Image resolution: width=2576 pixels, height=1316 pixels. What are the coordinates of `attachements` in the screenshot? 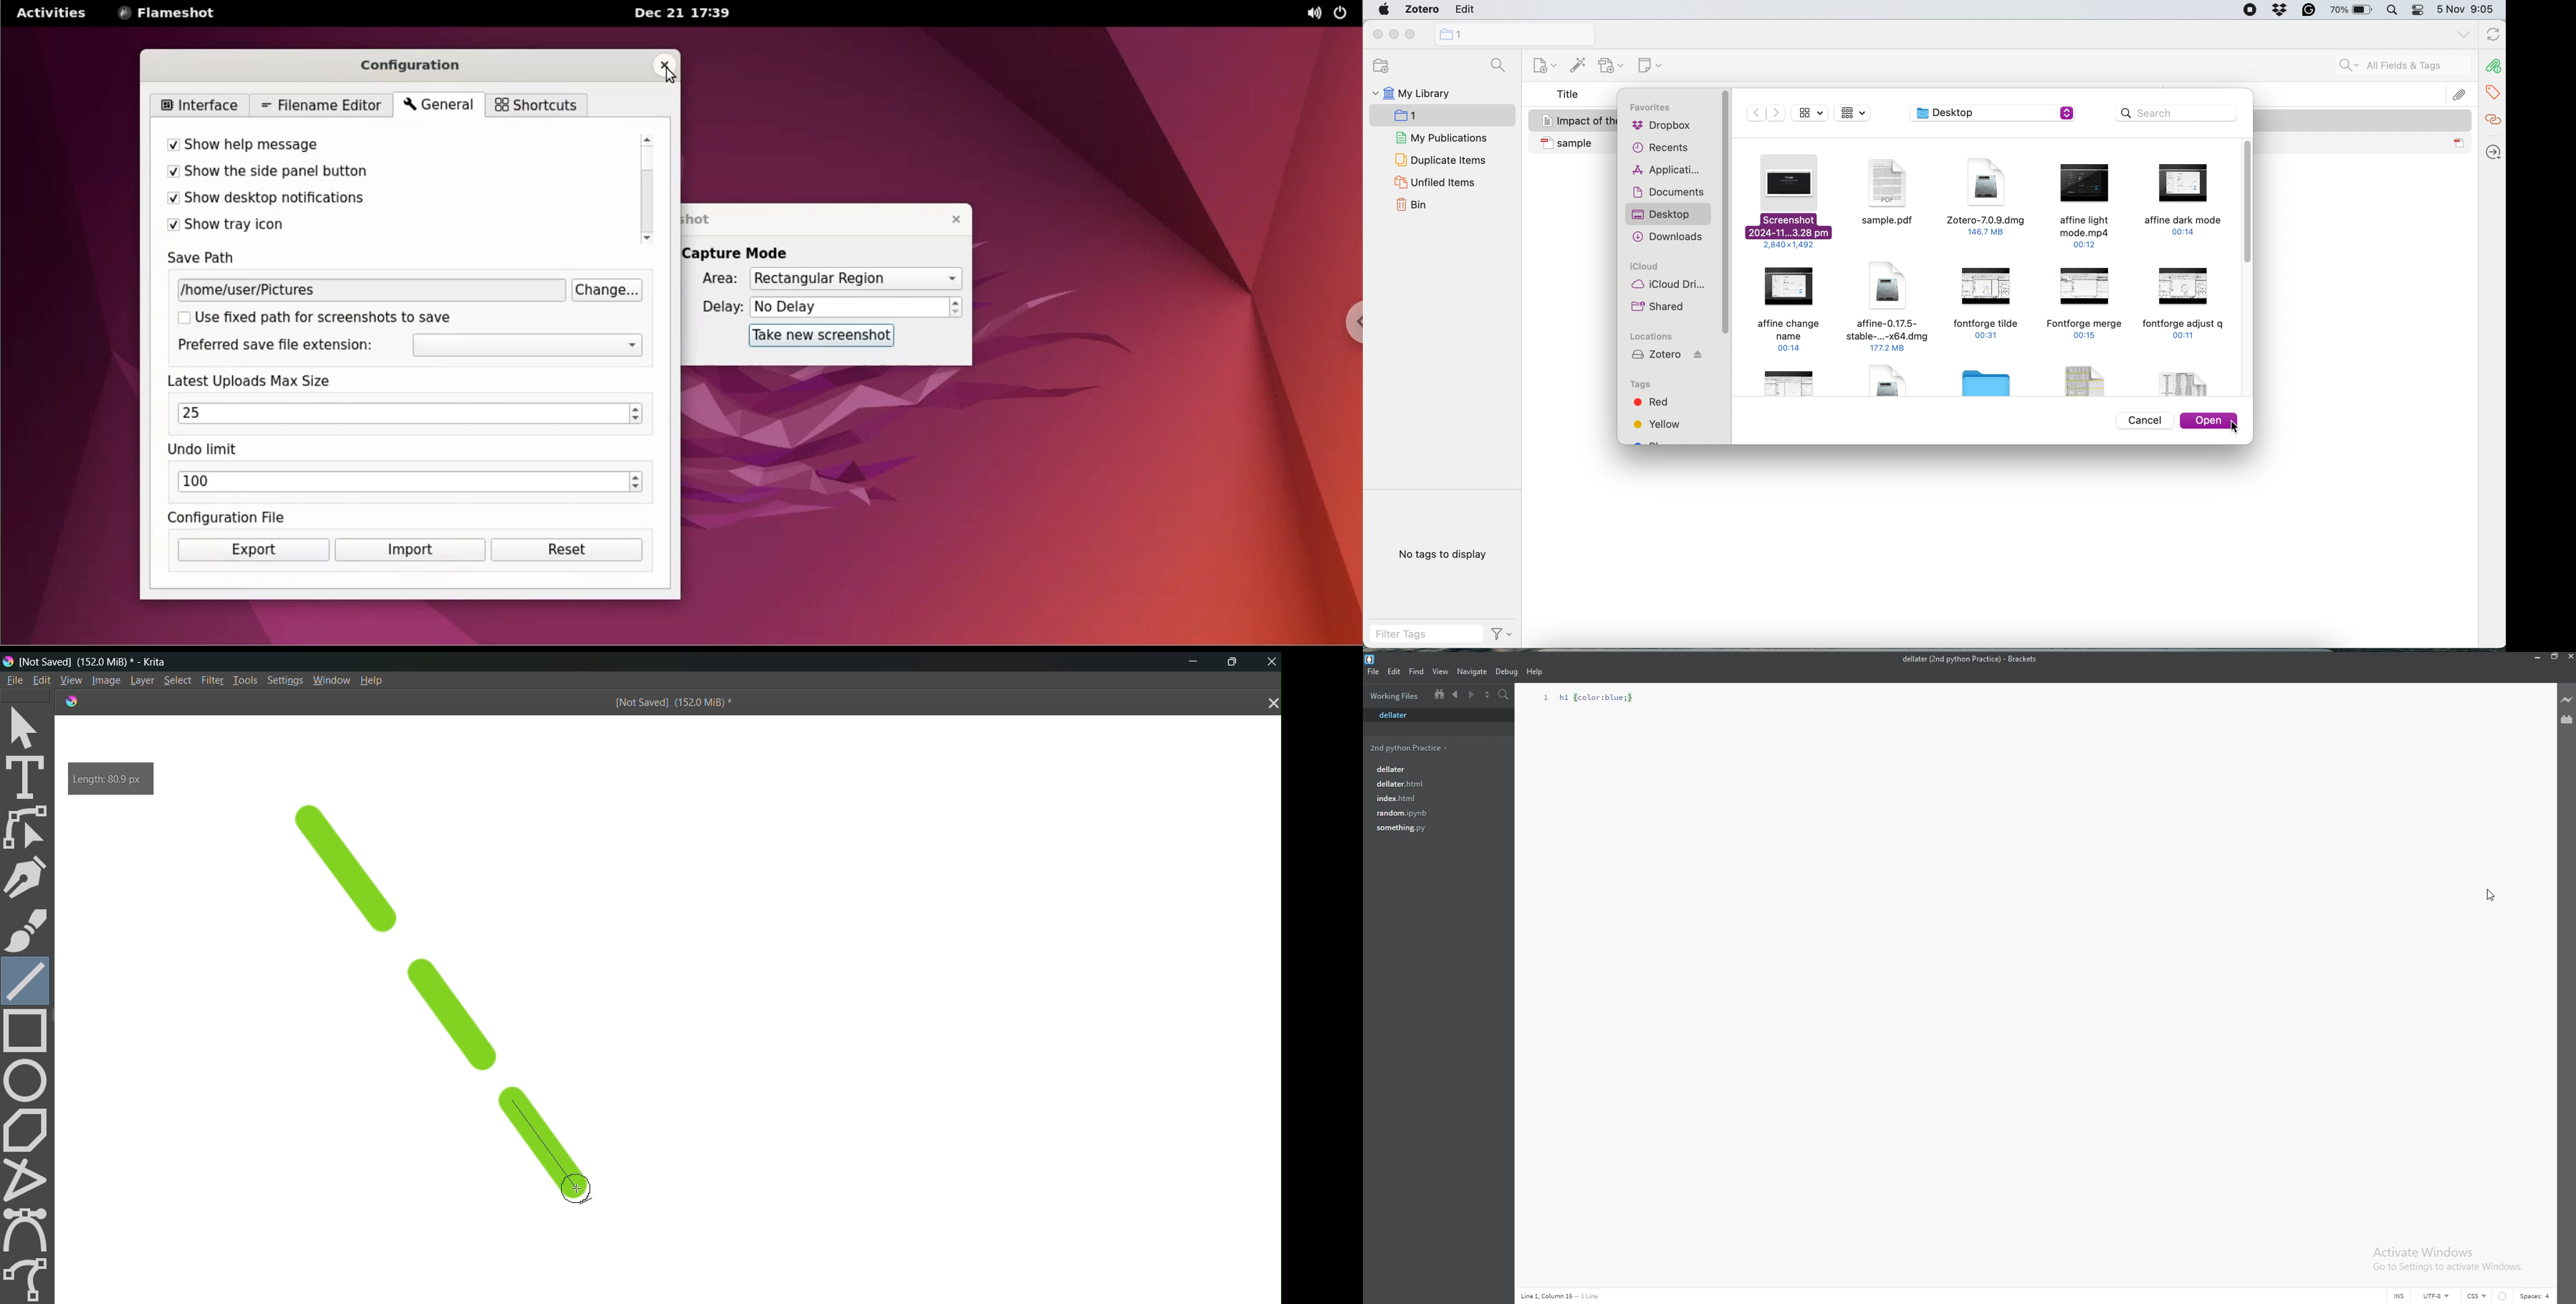 It's located at (2492, 66).